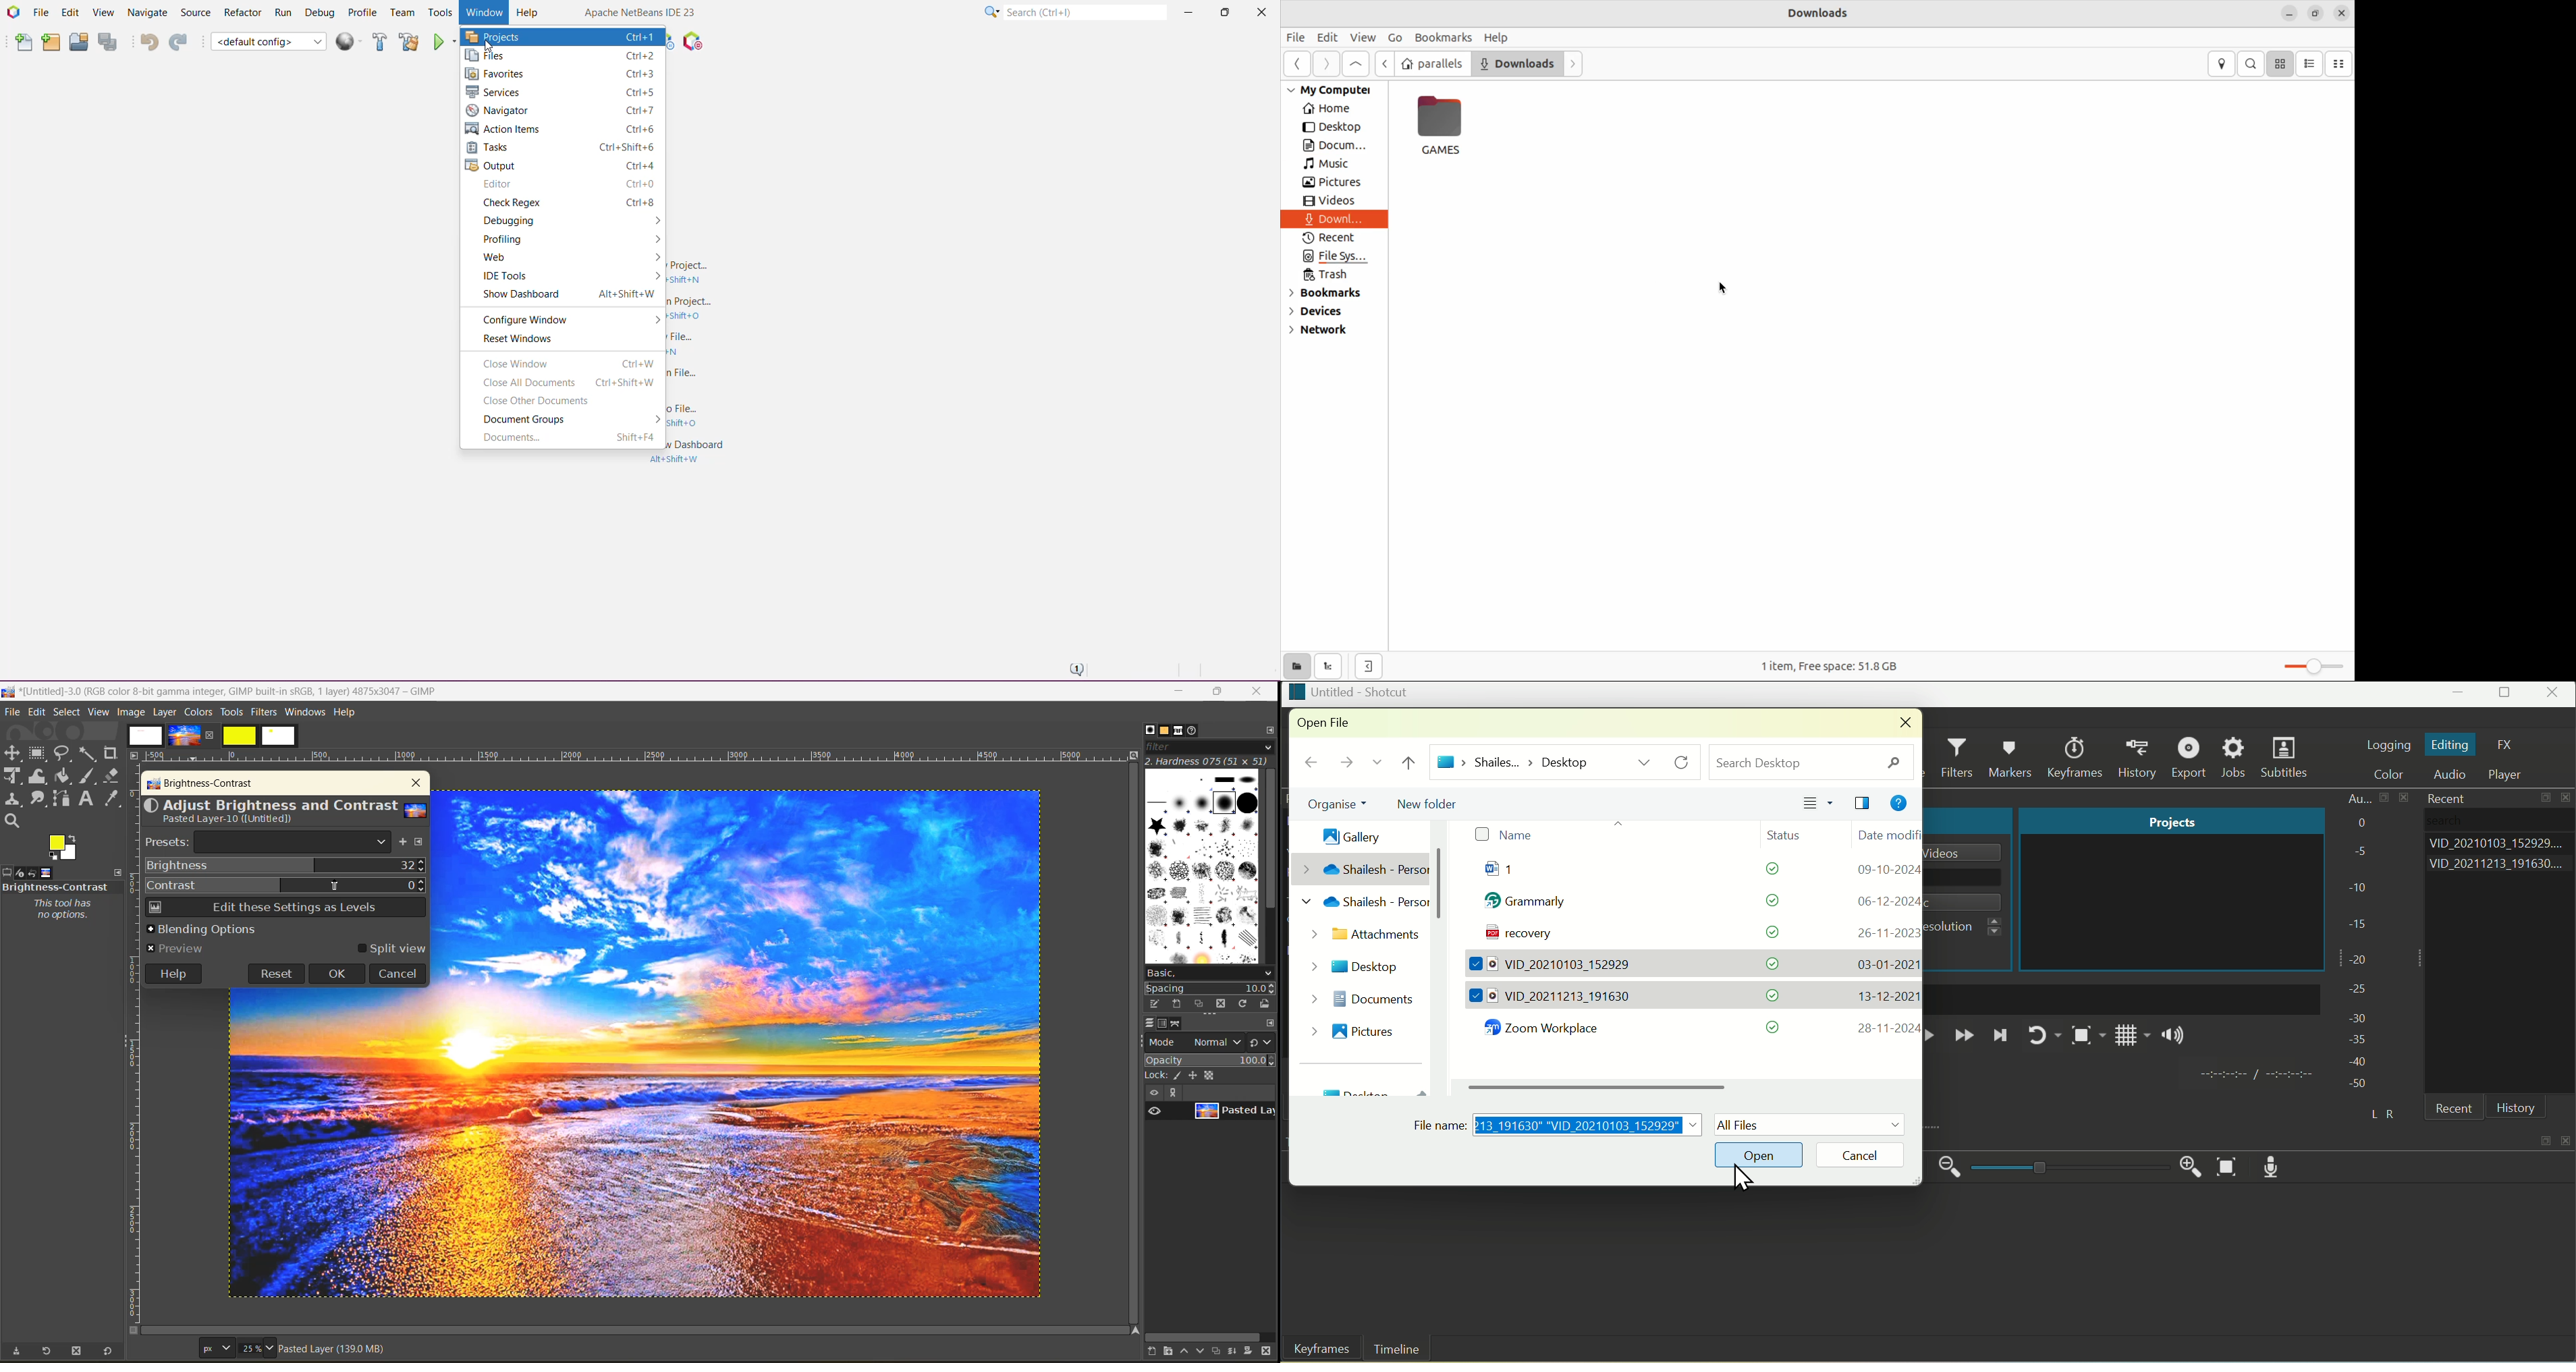 The width and height of the screenshot is (2576, 1372). What do you see at coordinates (1317, 1350) in the screenshot?
I see `Keyframes` at bounding box center [1317, 1350].